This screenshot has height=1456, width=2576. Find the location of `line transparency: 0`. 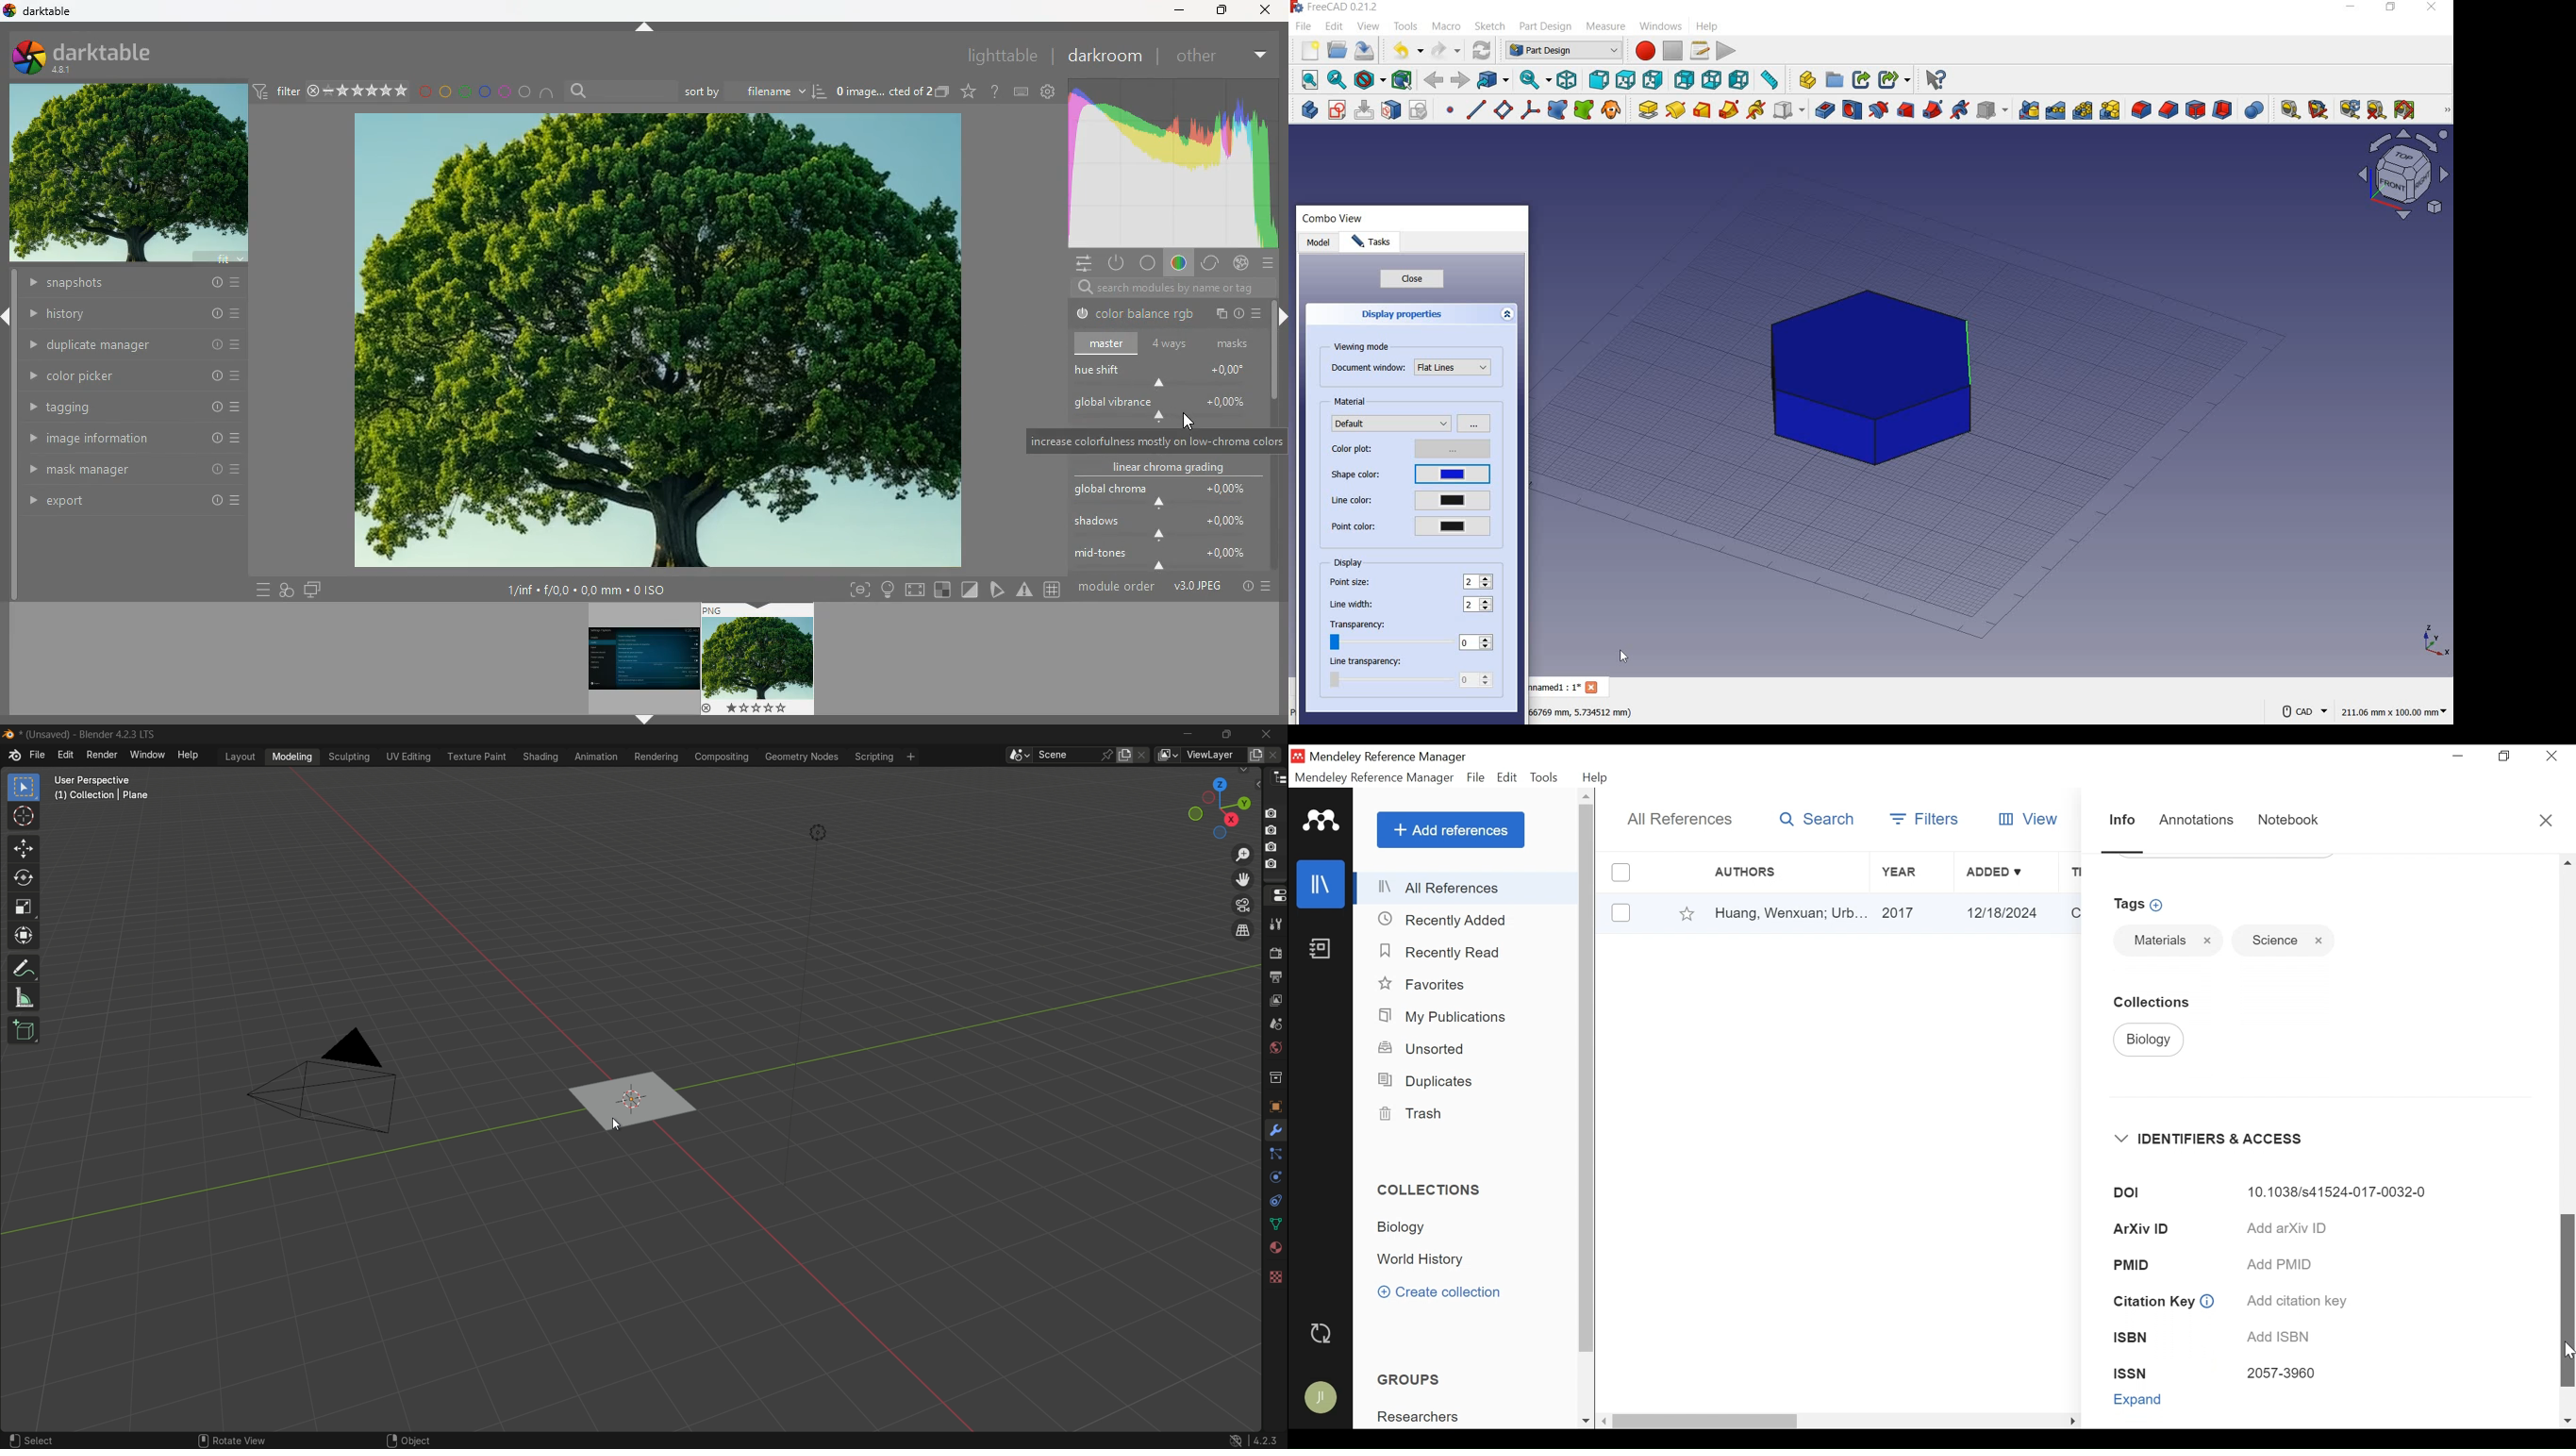

line transparency: 0 is located at coordinates (1475, 679).